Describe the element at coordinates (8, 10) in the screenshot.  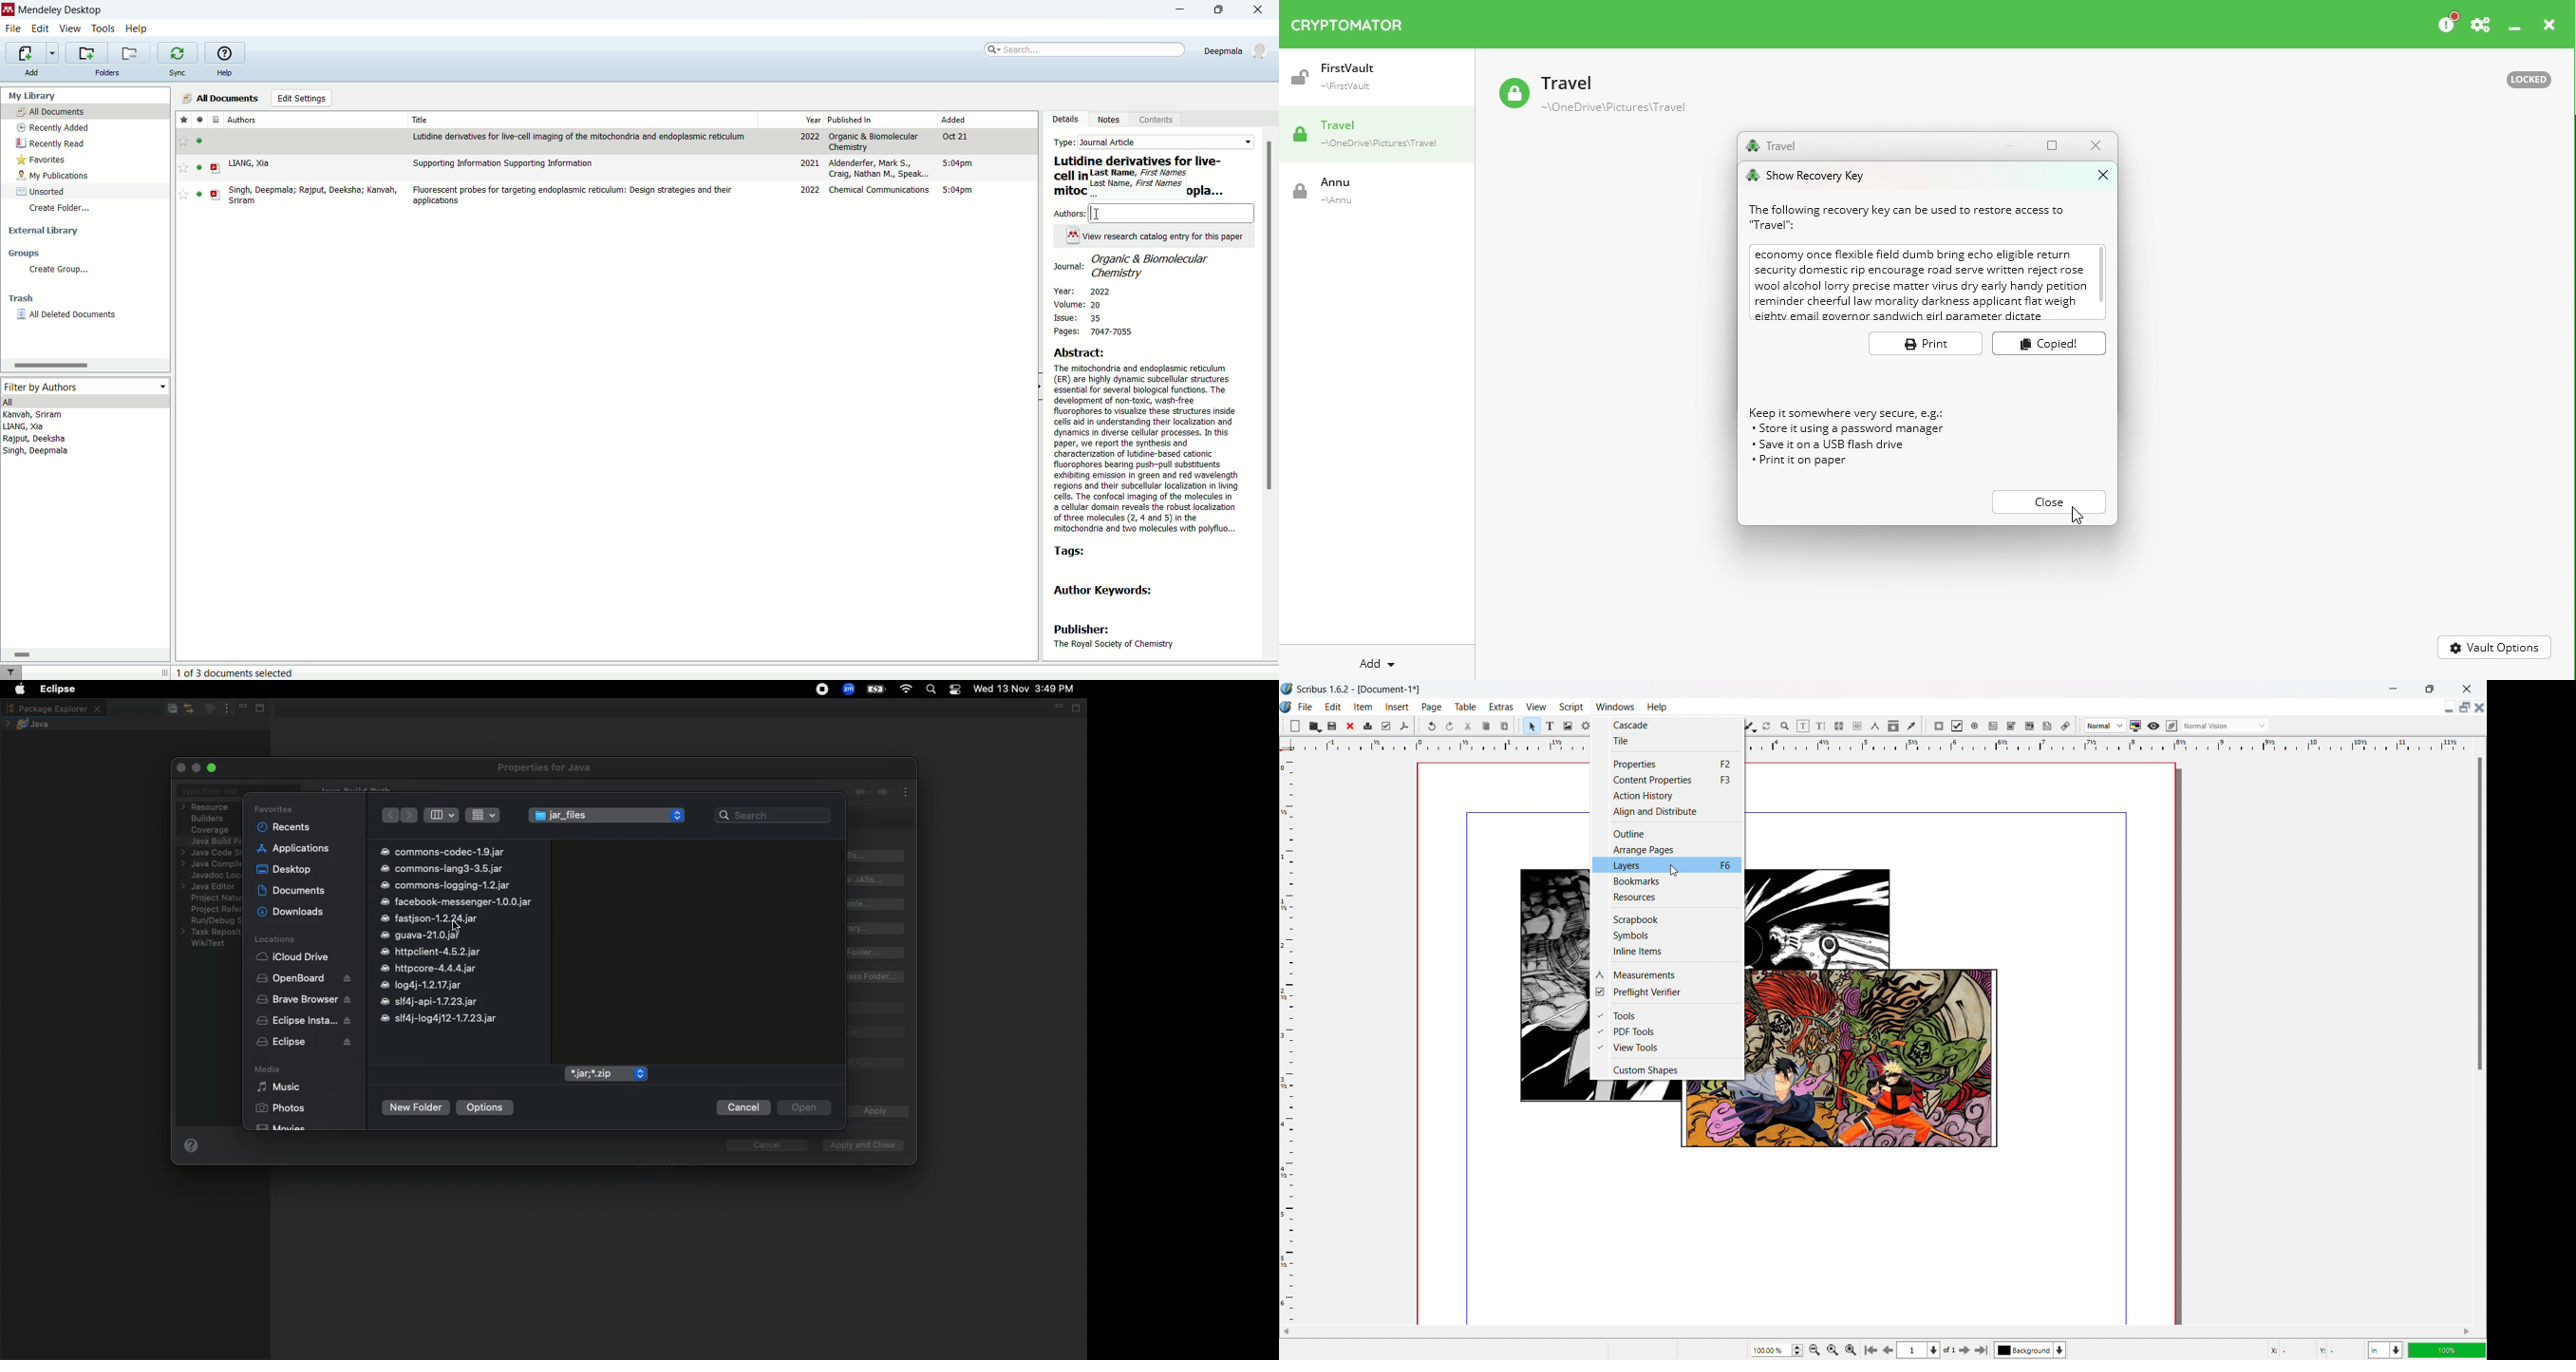
I see `logo` at that location.